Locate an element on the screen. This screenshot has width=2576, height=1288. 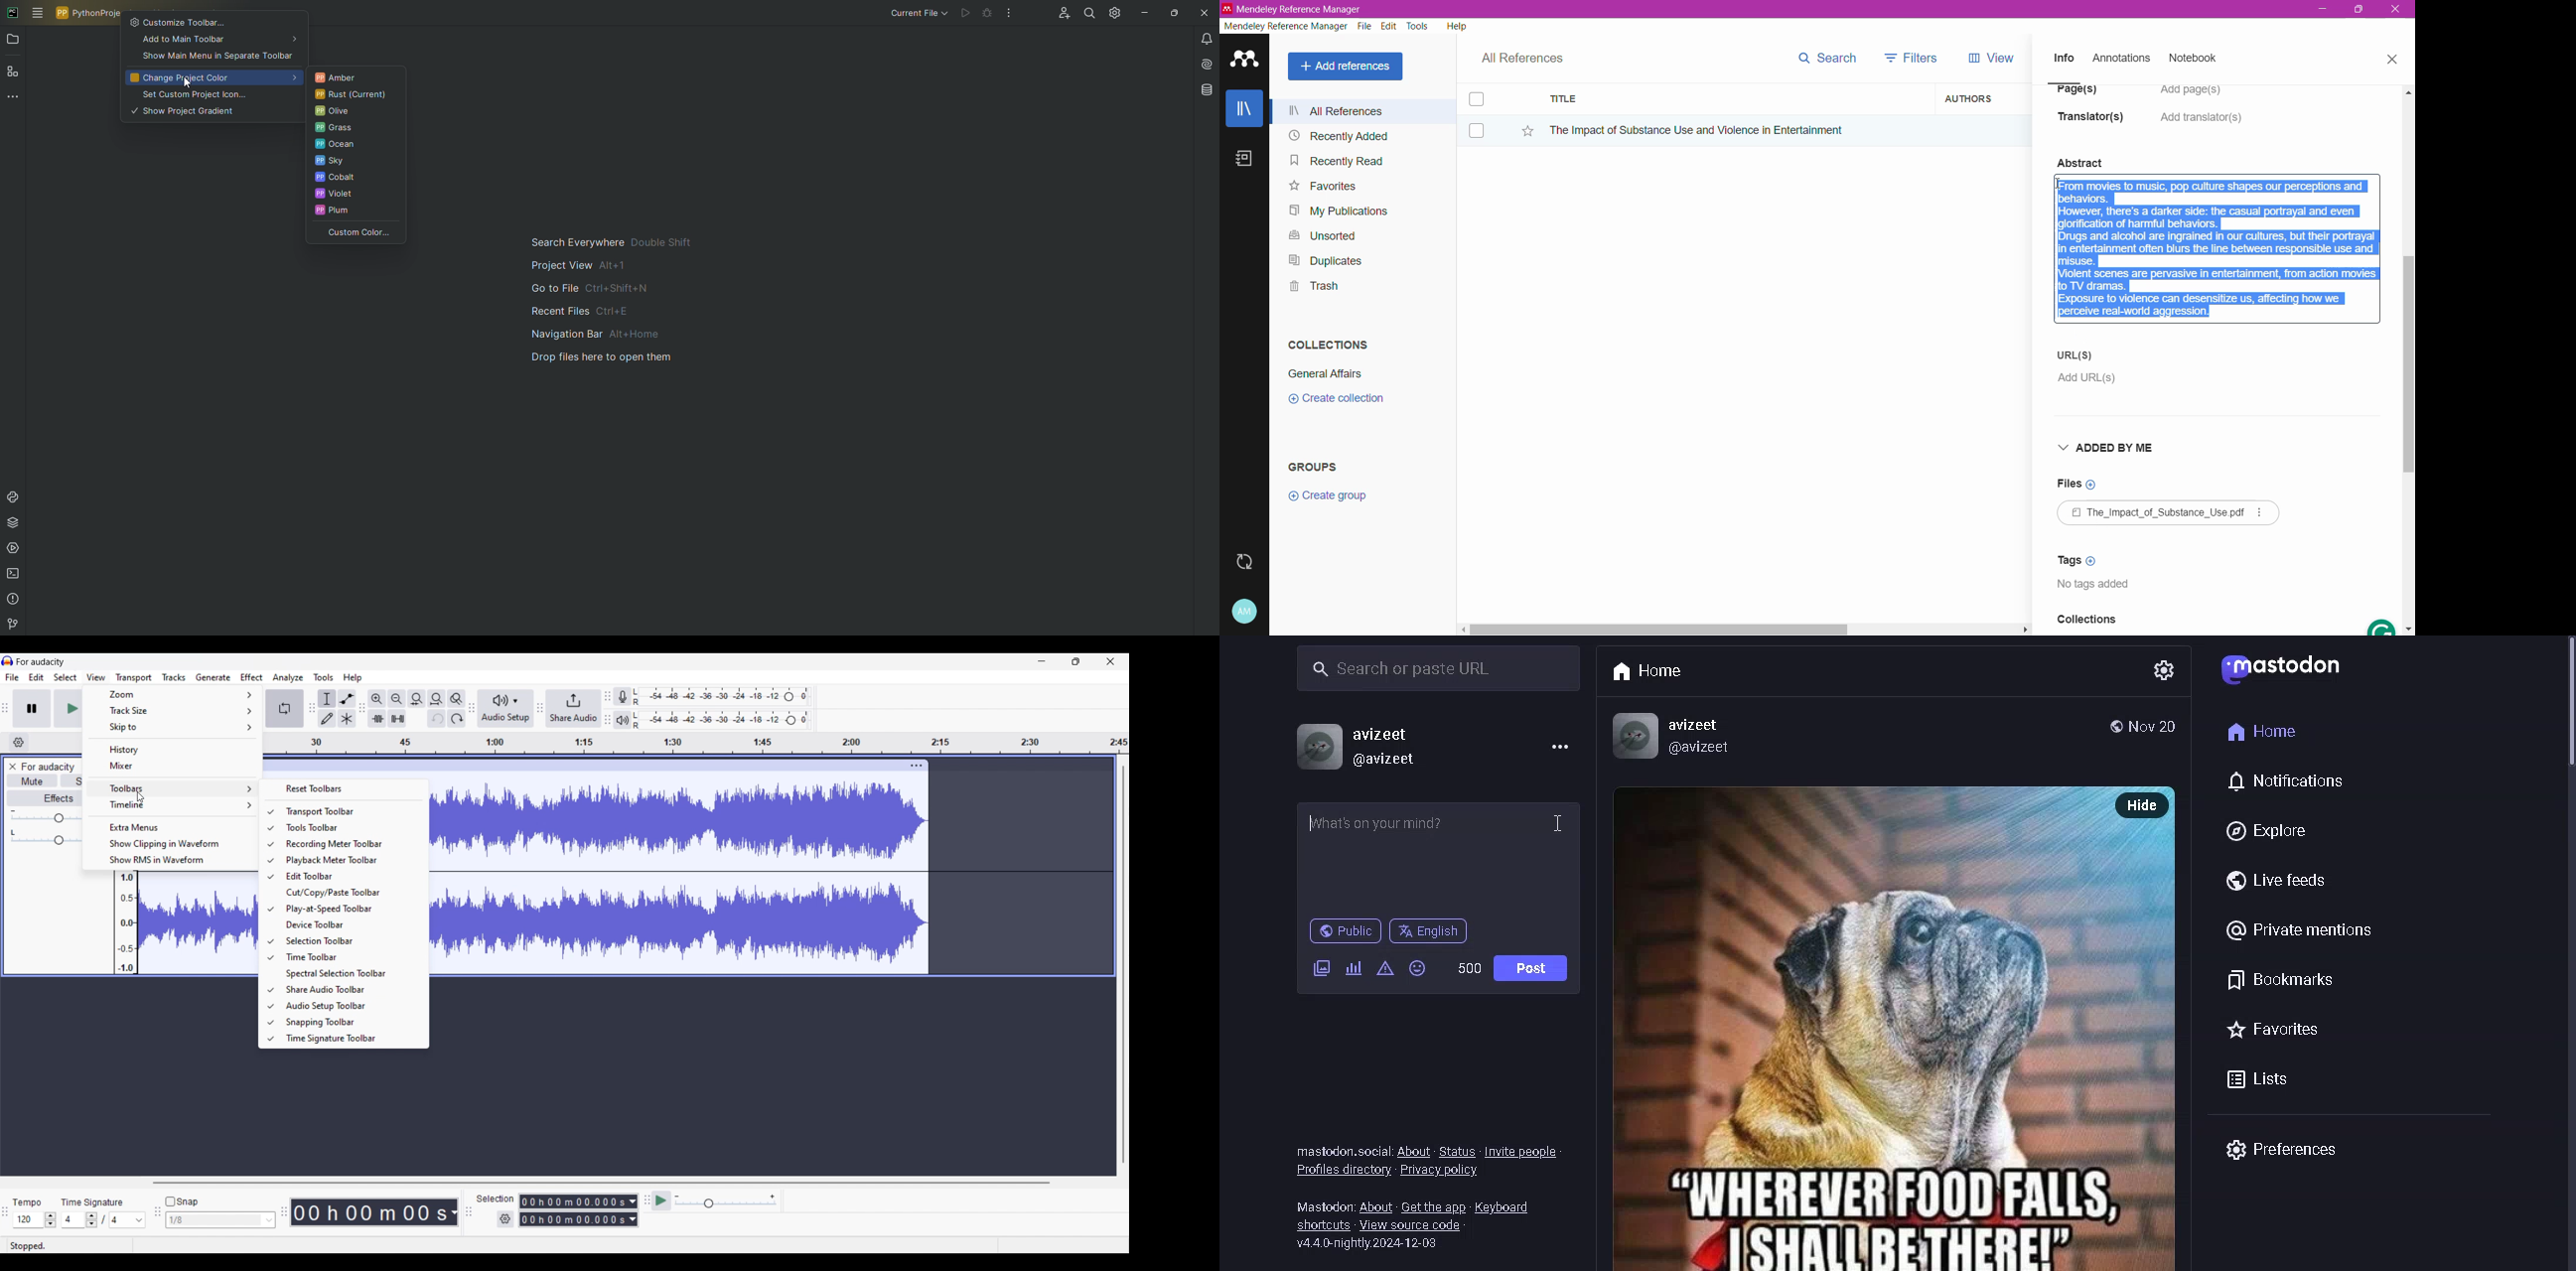
Click to Add Files is located at coordinates (2076, 485).